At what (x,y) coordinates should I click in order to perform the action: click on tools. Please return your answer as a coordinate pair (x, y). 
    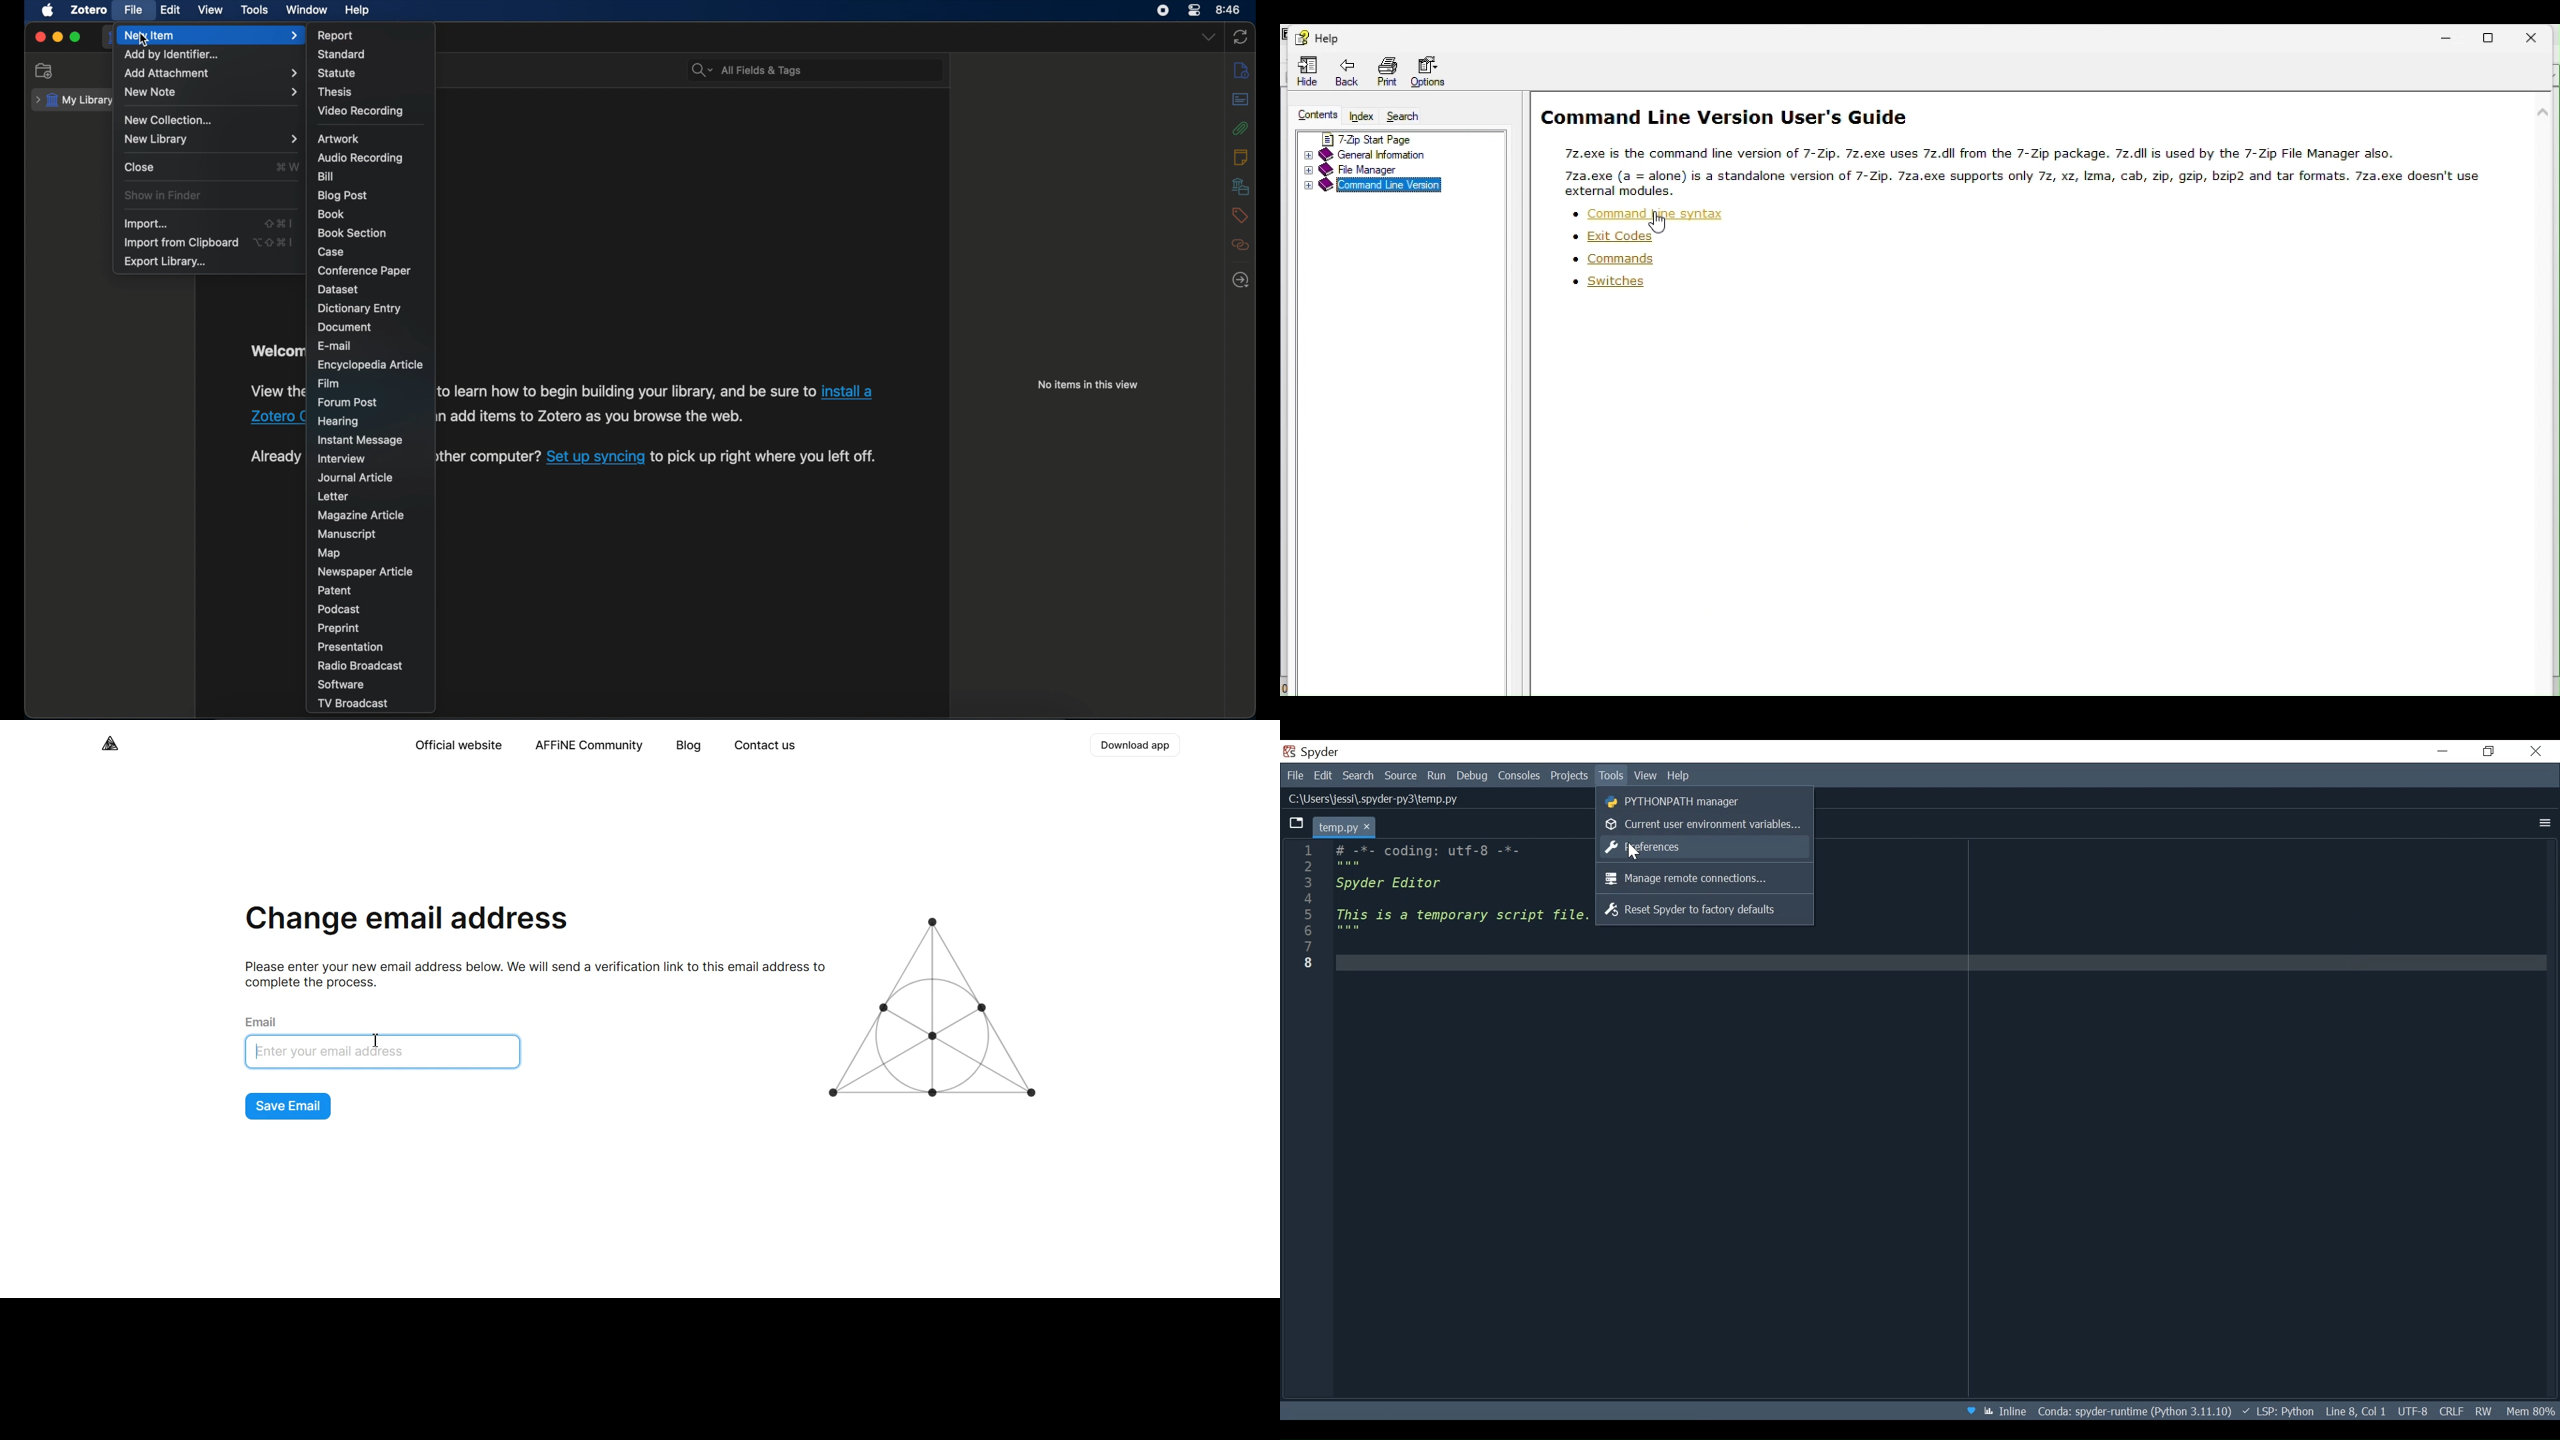
    Looking at the image, I should click on (255, 10).